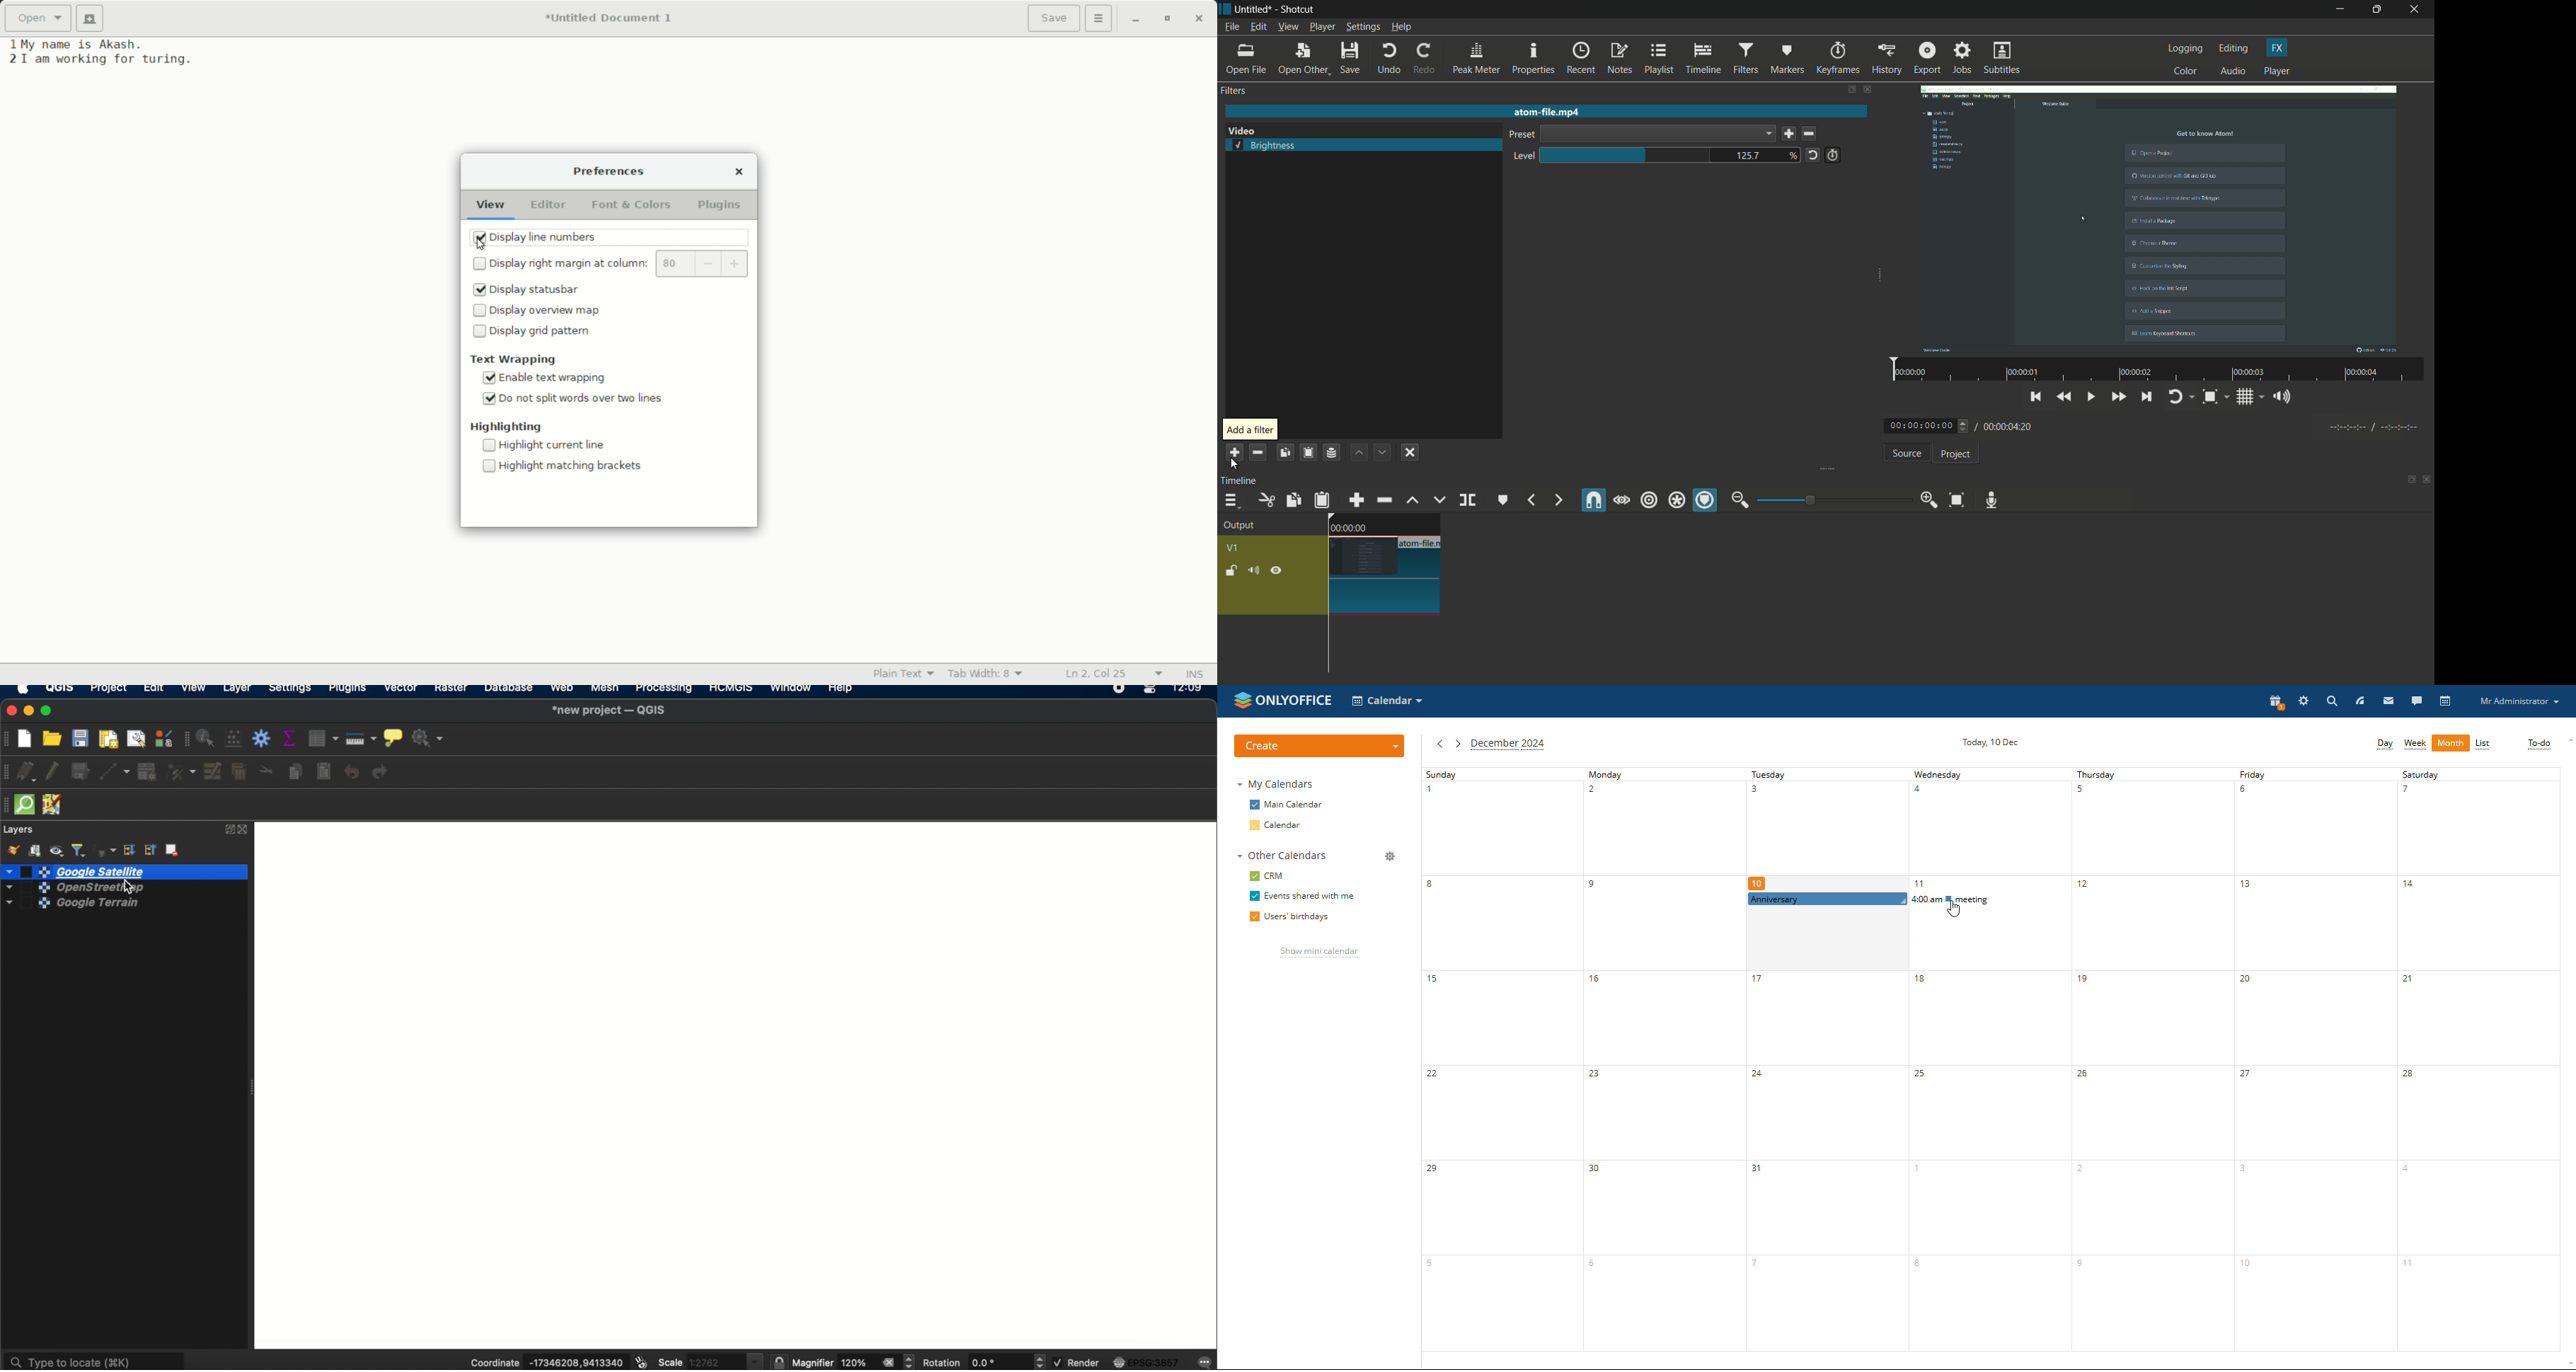  Describe the element at coordinates (1323, 27) in the screenshot. I see `player menu` at that location.